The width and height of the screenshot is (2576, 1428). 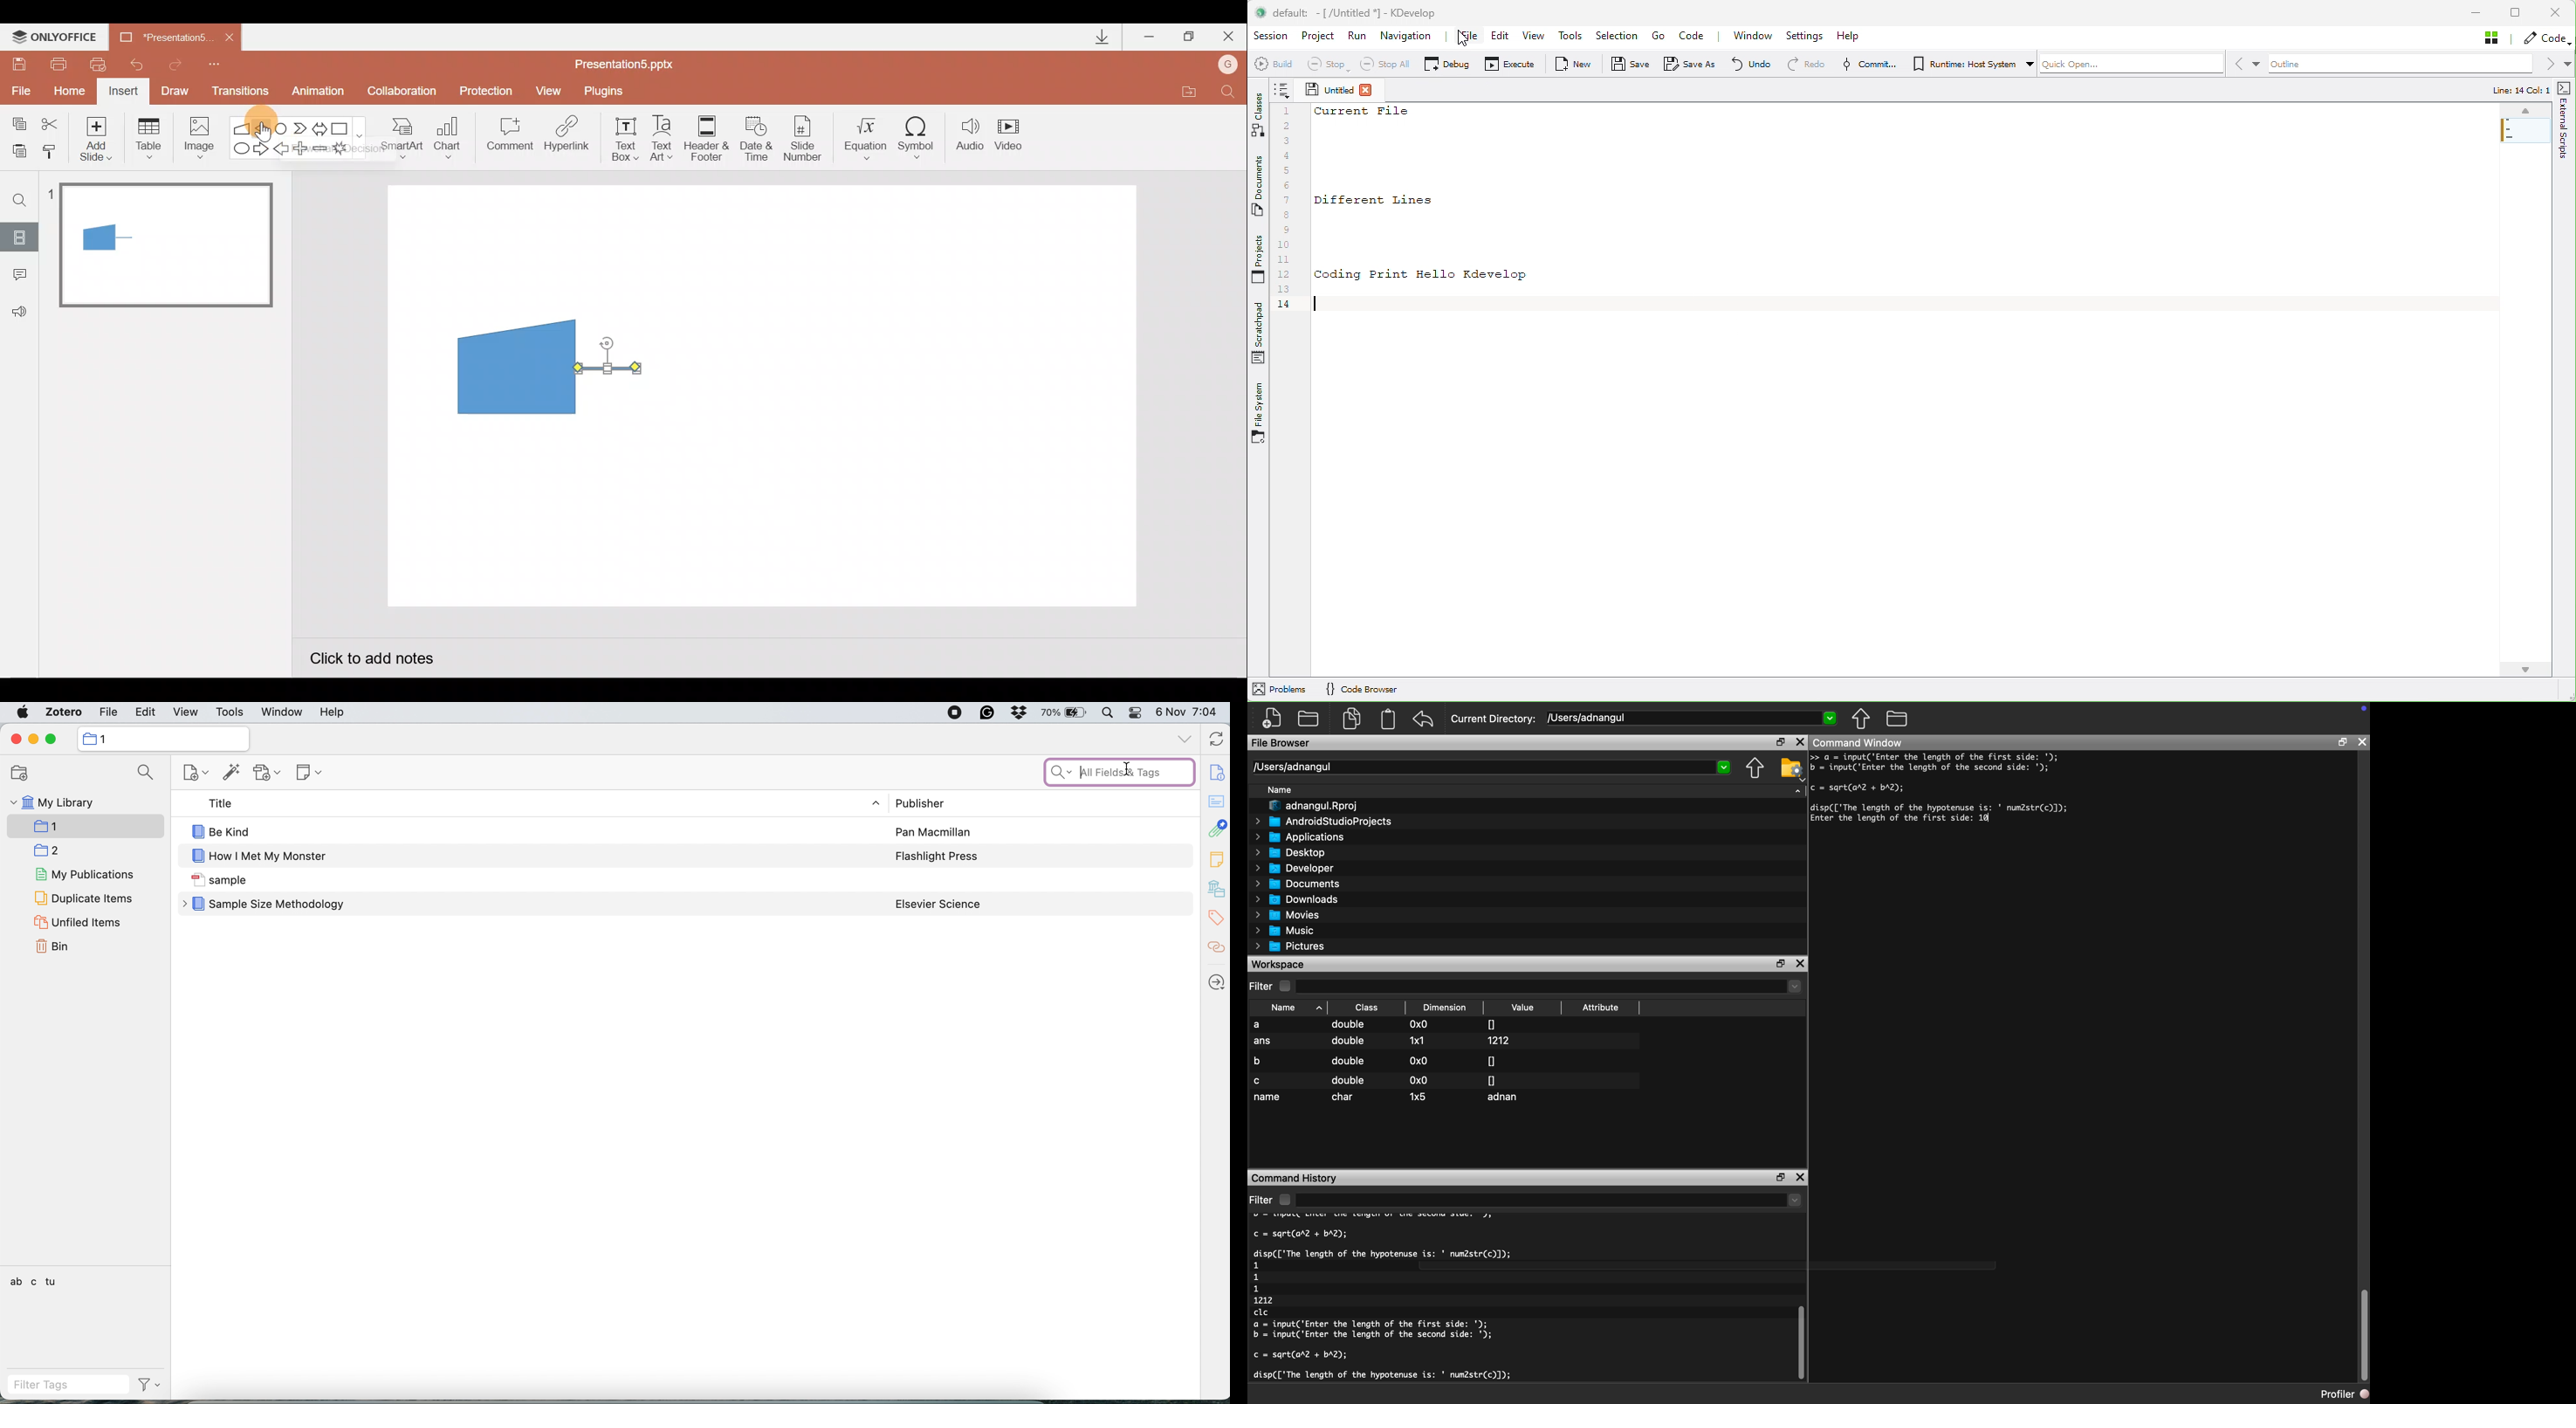 I want to click on 1x5, so click(x=1419, y=1096).